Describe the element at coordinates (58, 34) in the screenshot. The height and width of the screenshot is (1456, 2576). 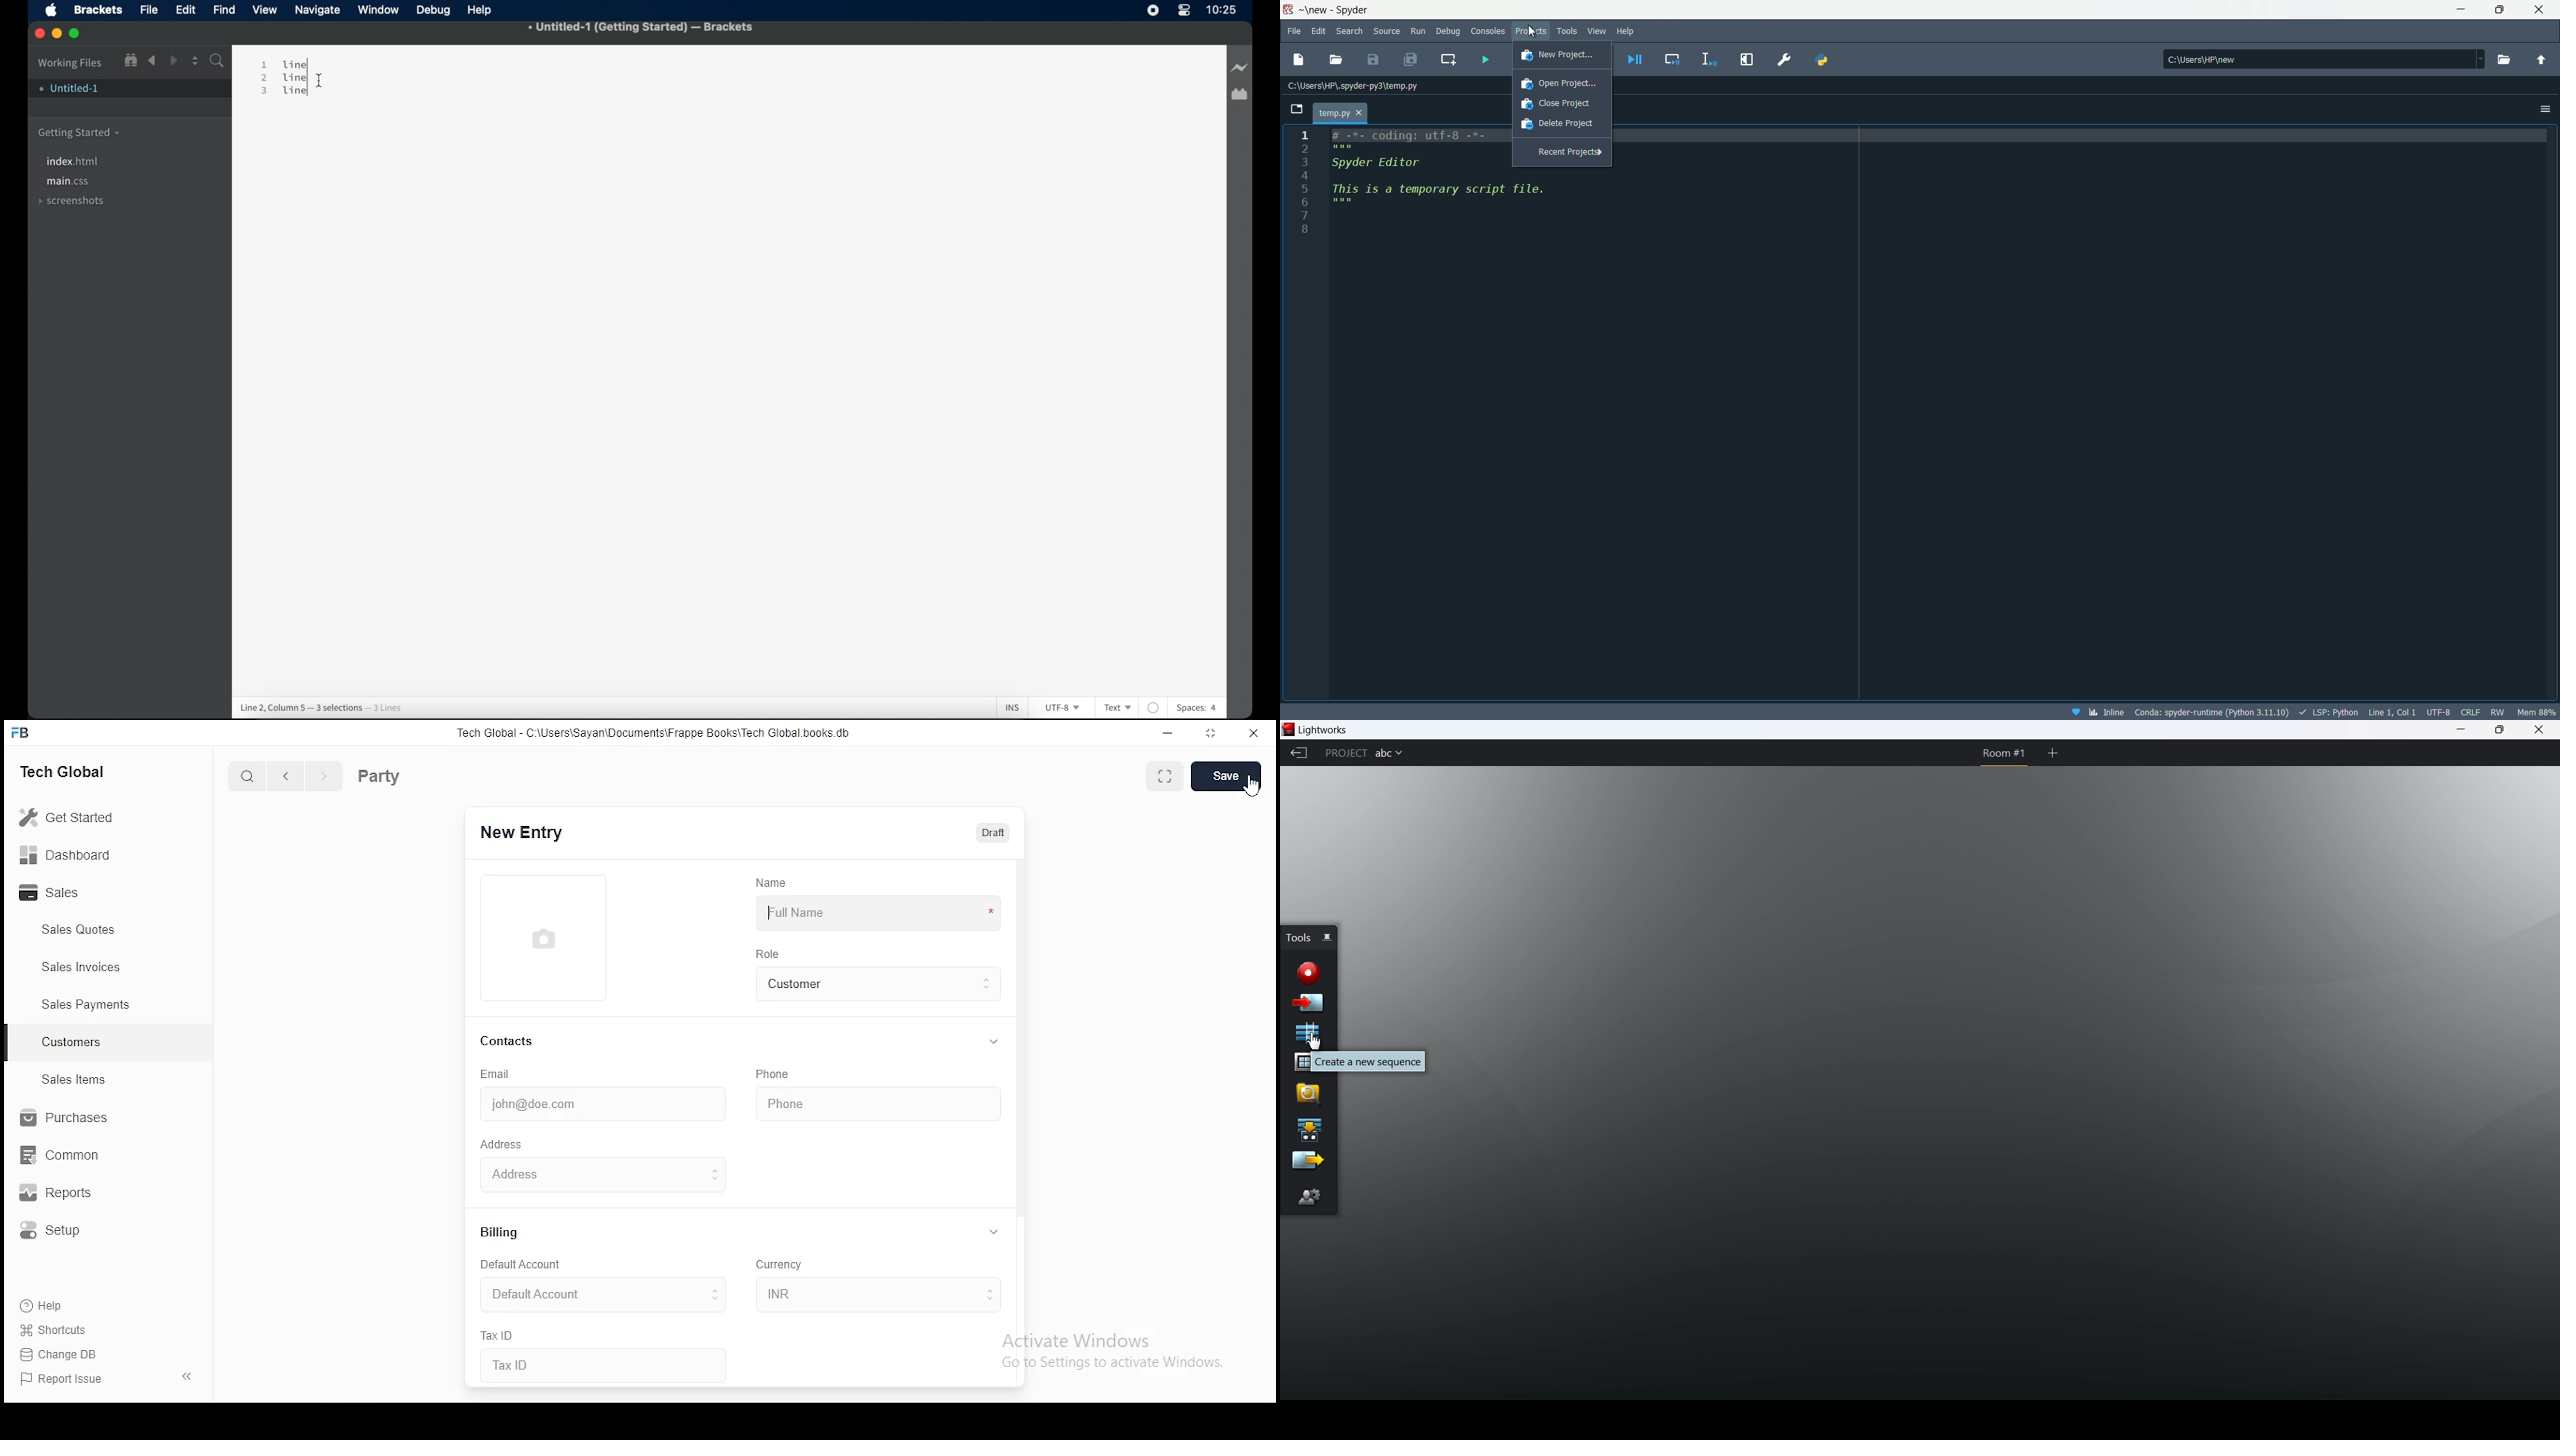
I see `minimize` at that location.